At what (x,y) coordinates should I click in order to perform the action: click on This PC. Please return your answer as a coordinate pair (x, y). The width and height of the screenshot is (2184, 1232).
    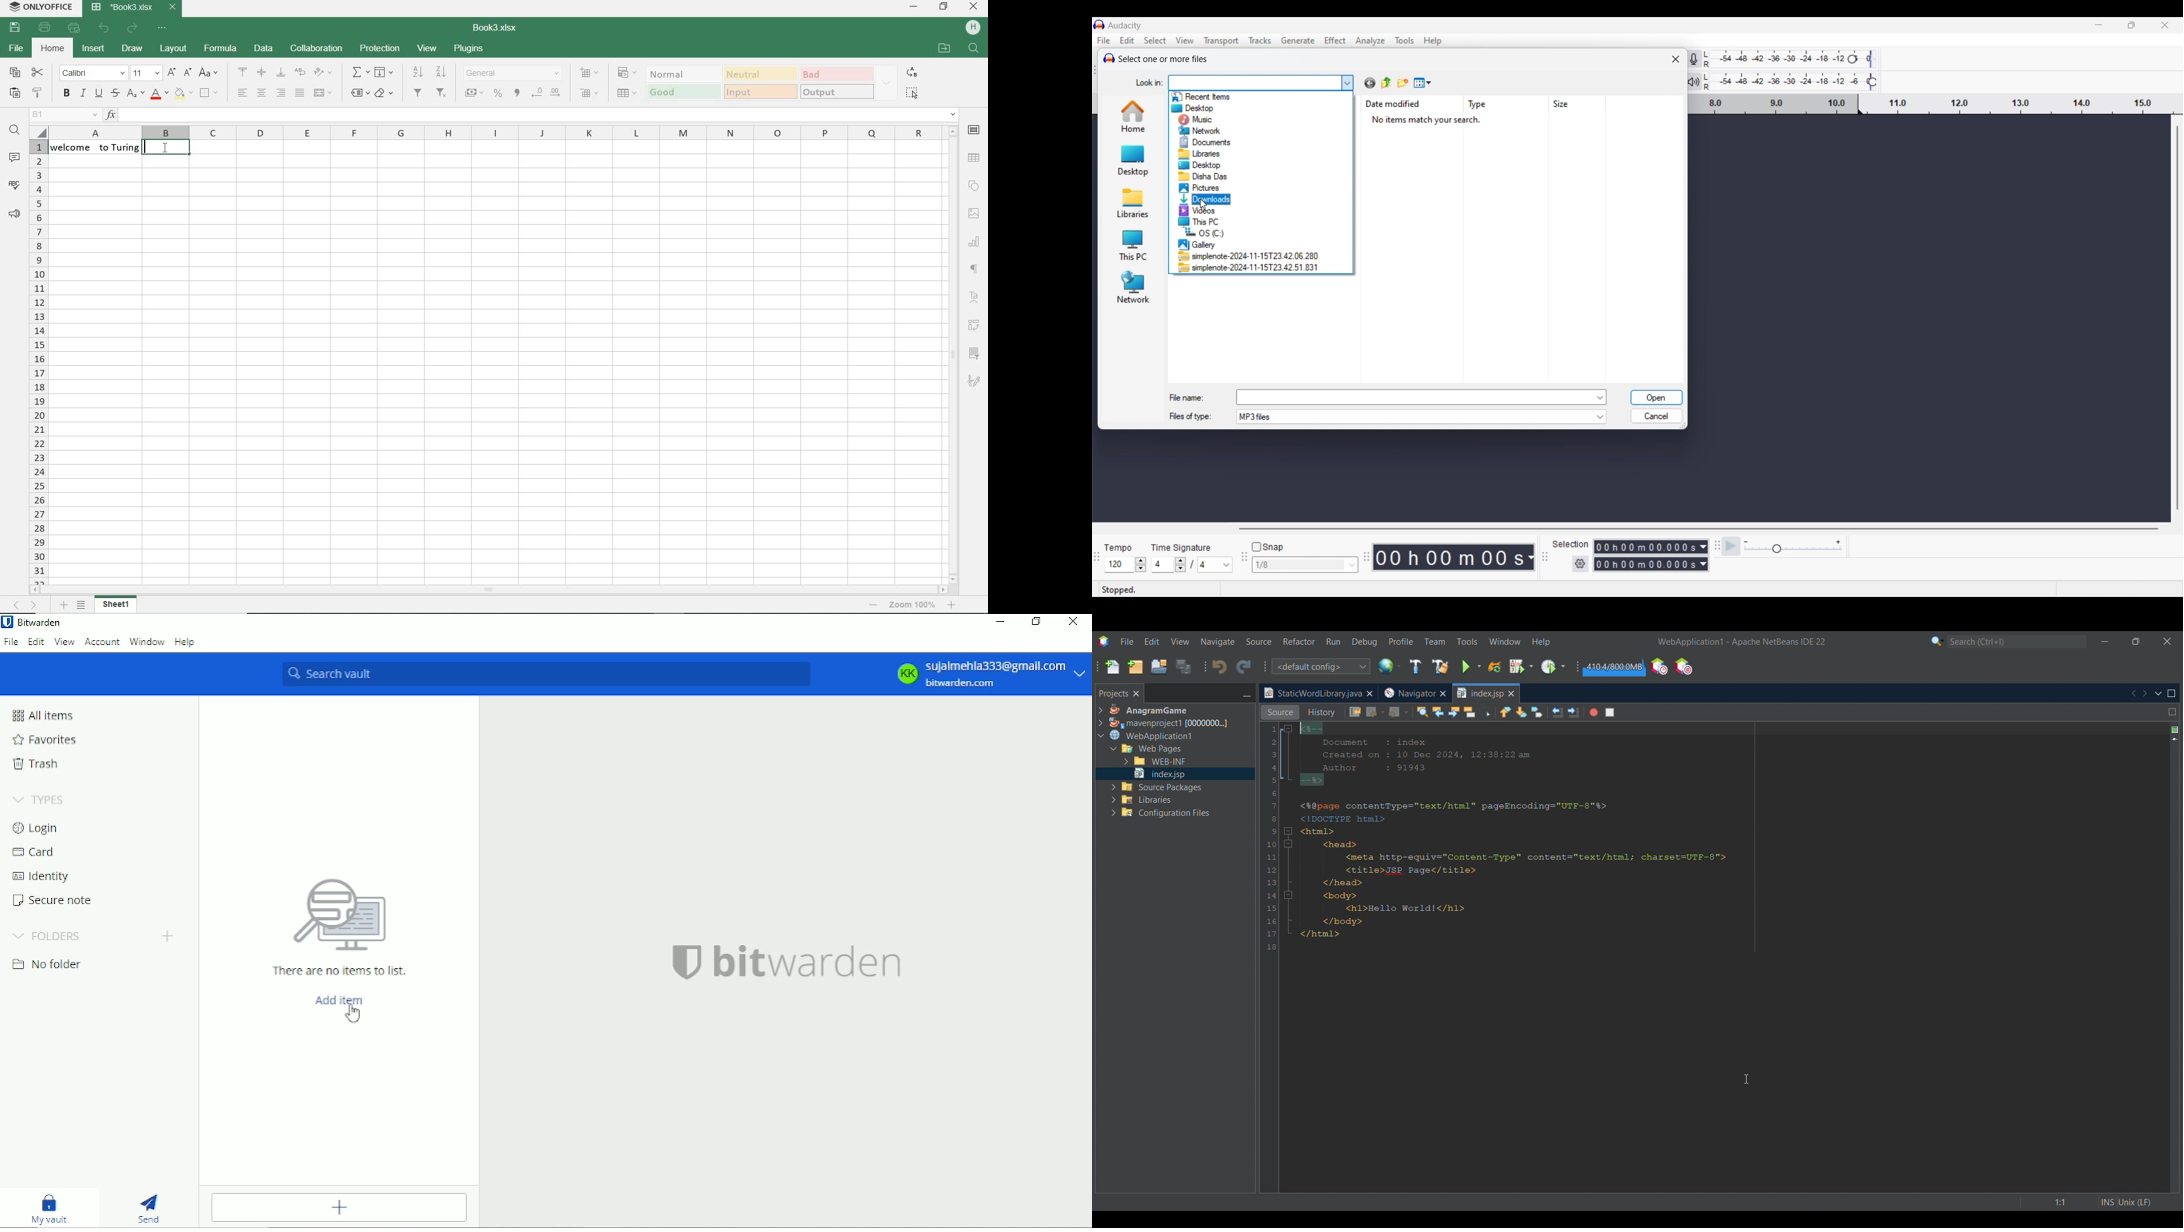
    Looking at the image, I should click on (1205, 222).